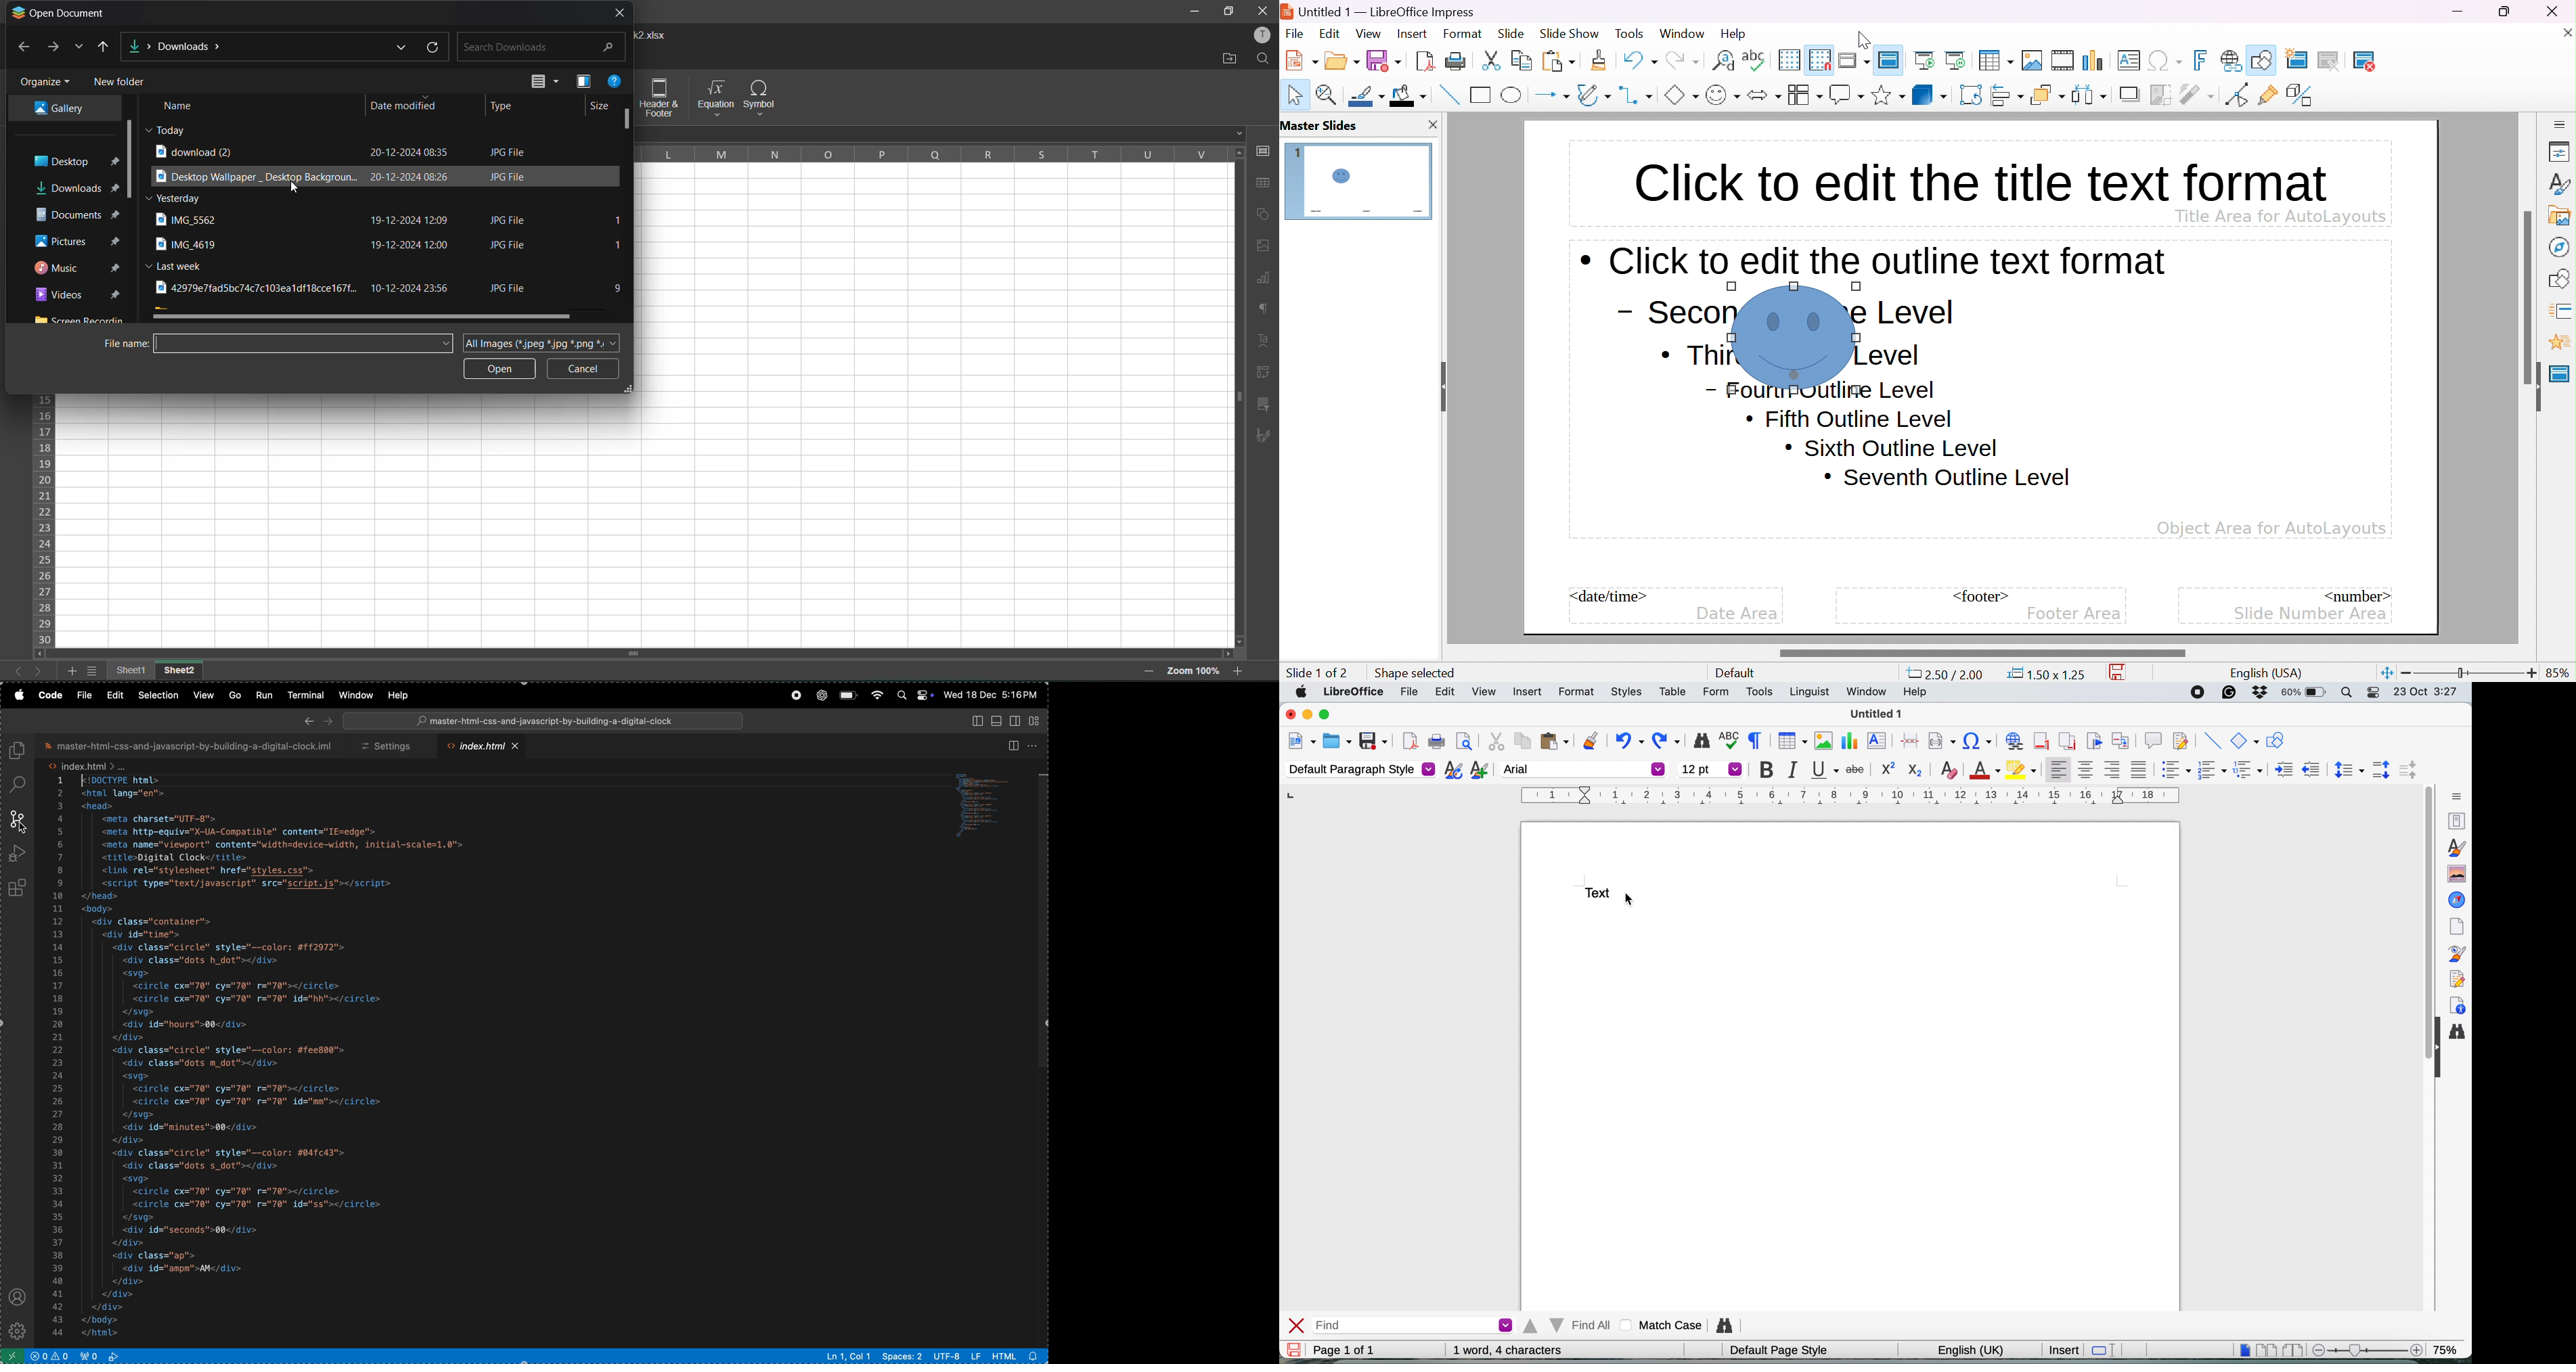  I want to click on bold, so click(1763, 768).